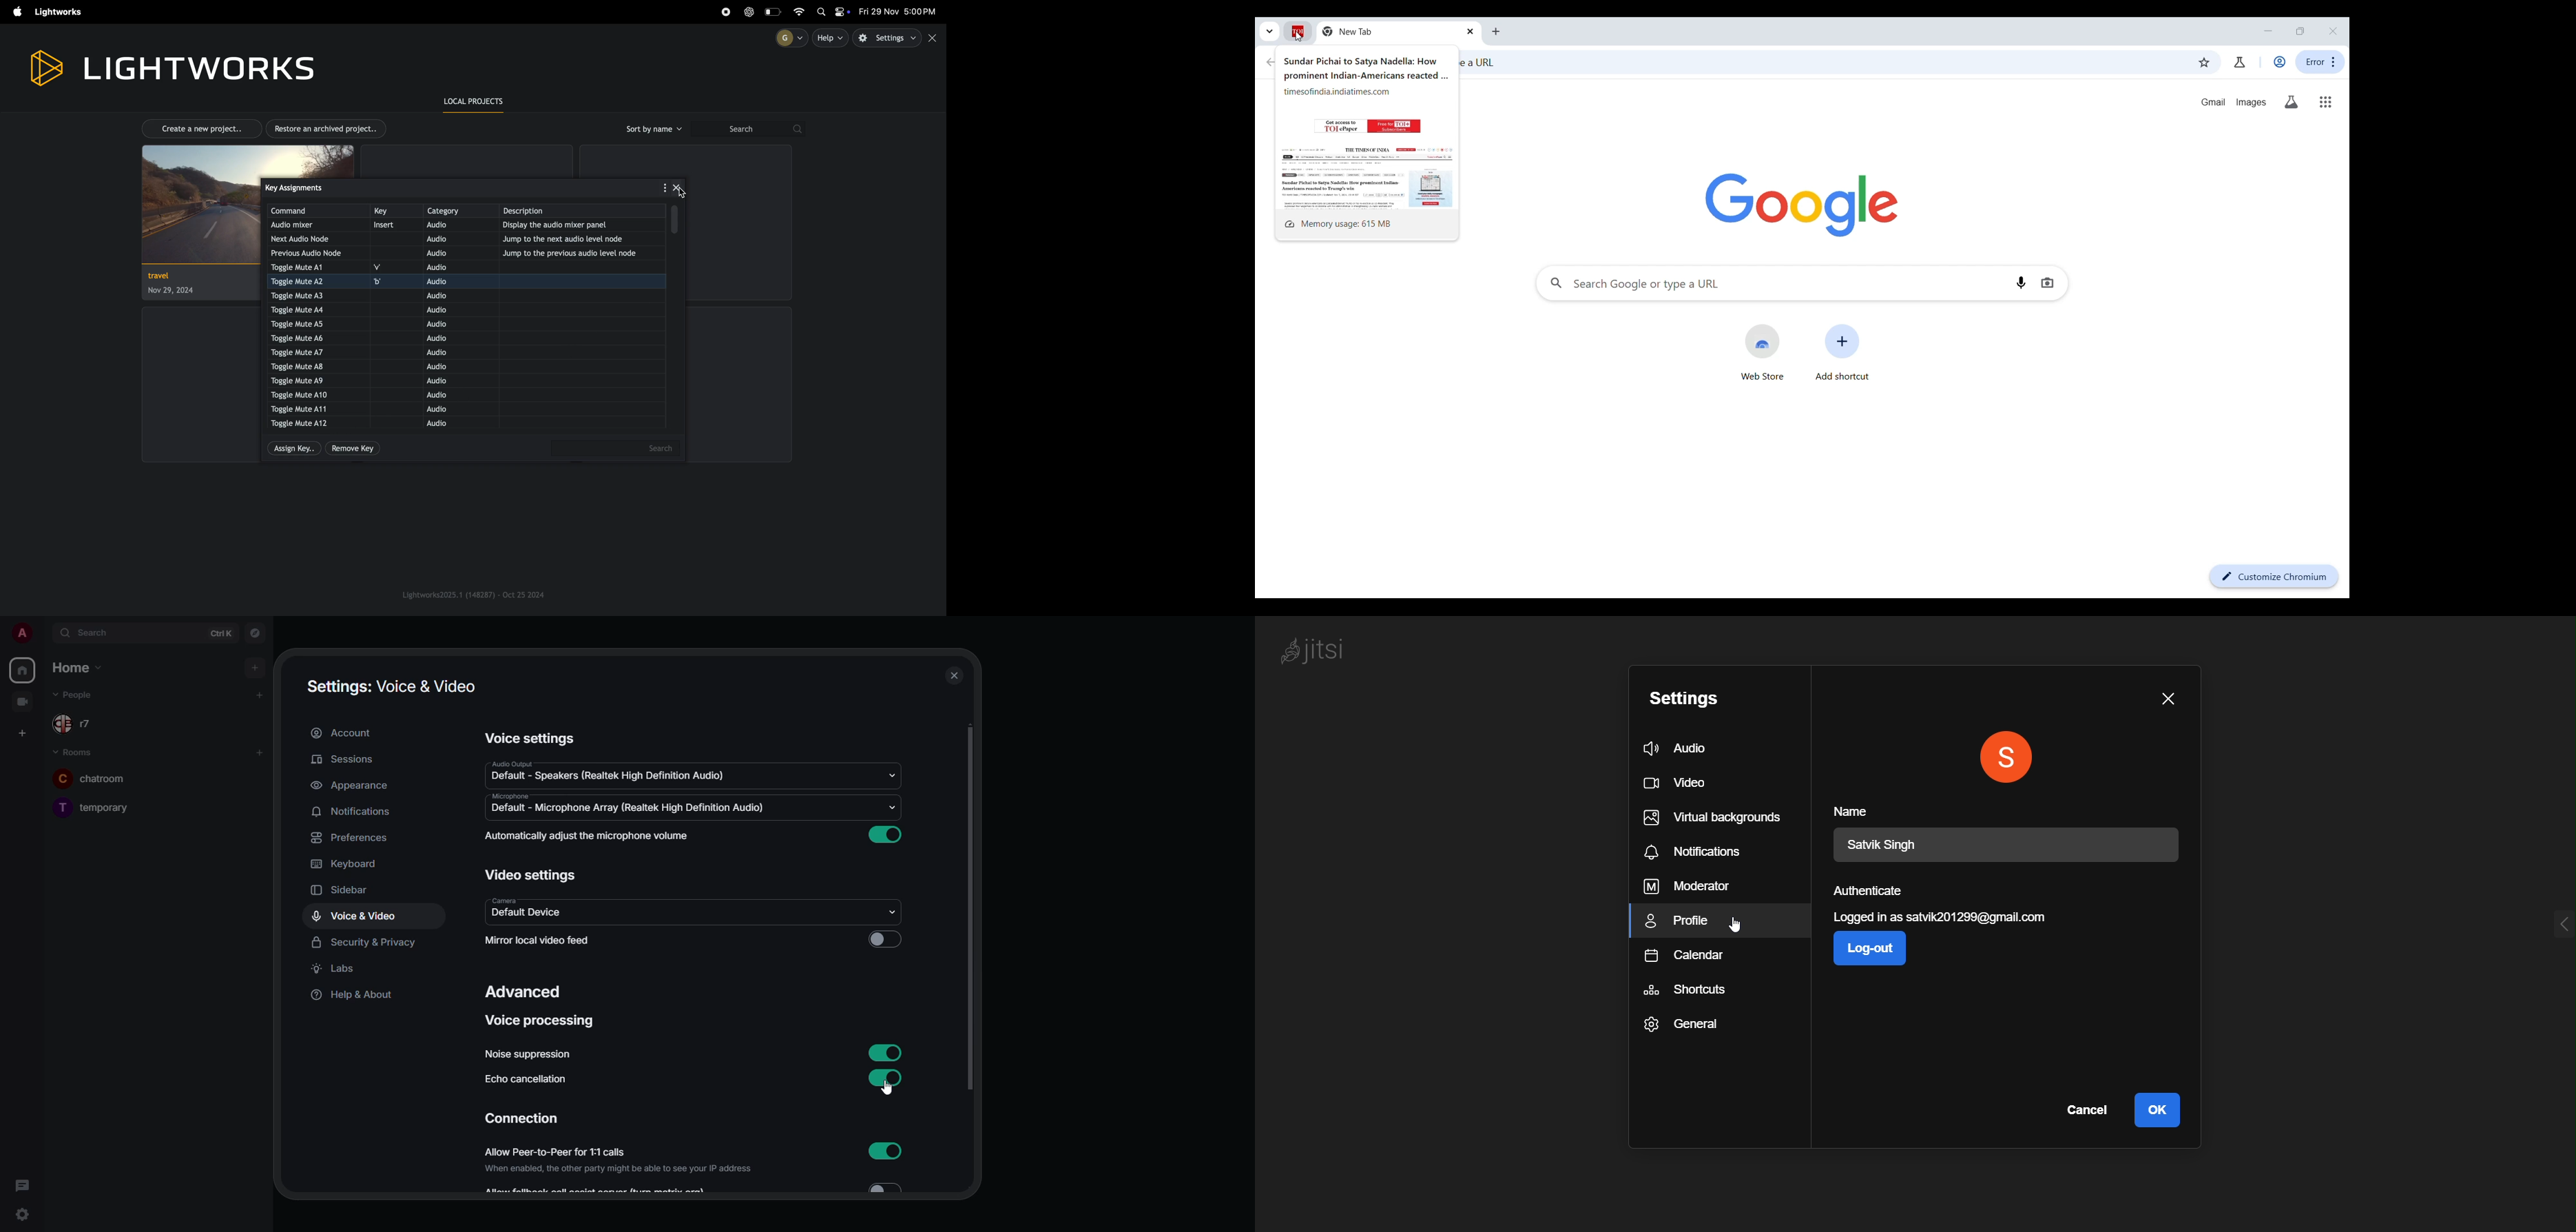 Image resolution: width=2576 pixels, height=1232 pixels. What do you see at coordinates (222, 633) in the screenshot?
I see `ctrl K` at bounding box center [222, 633].